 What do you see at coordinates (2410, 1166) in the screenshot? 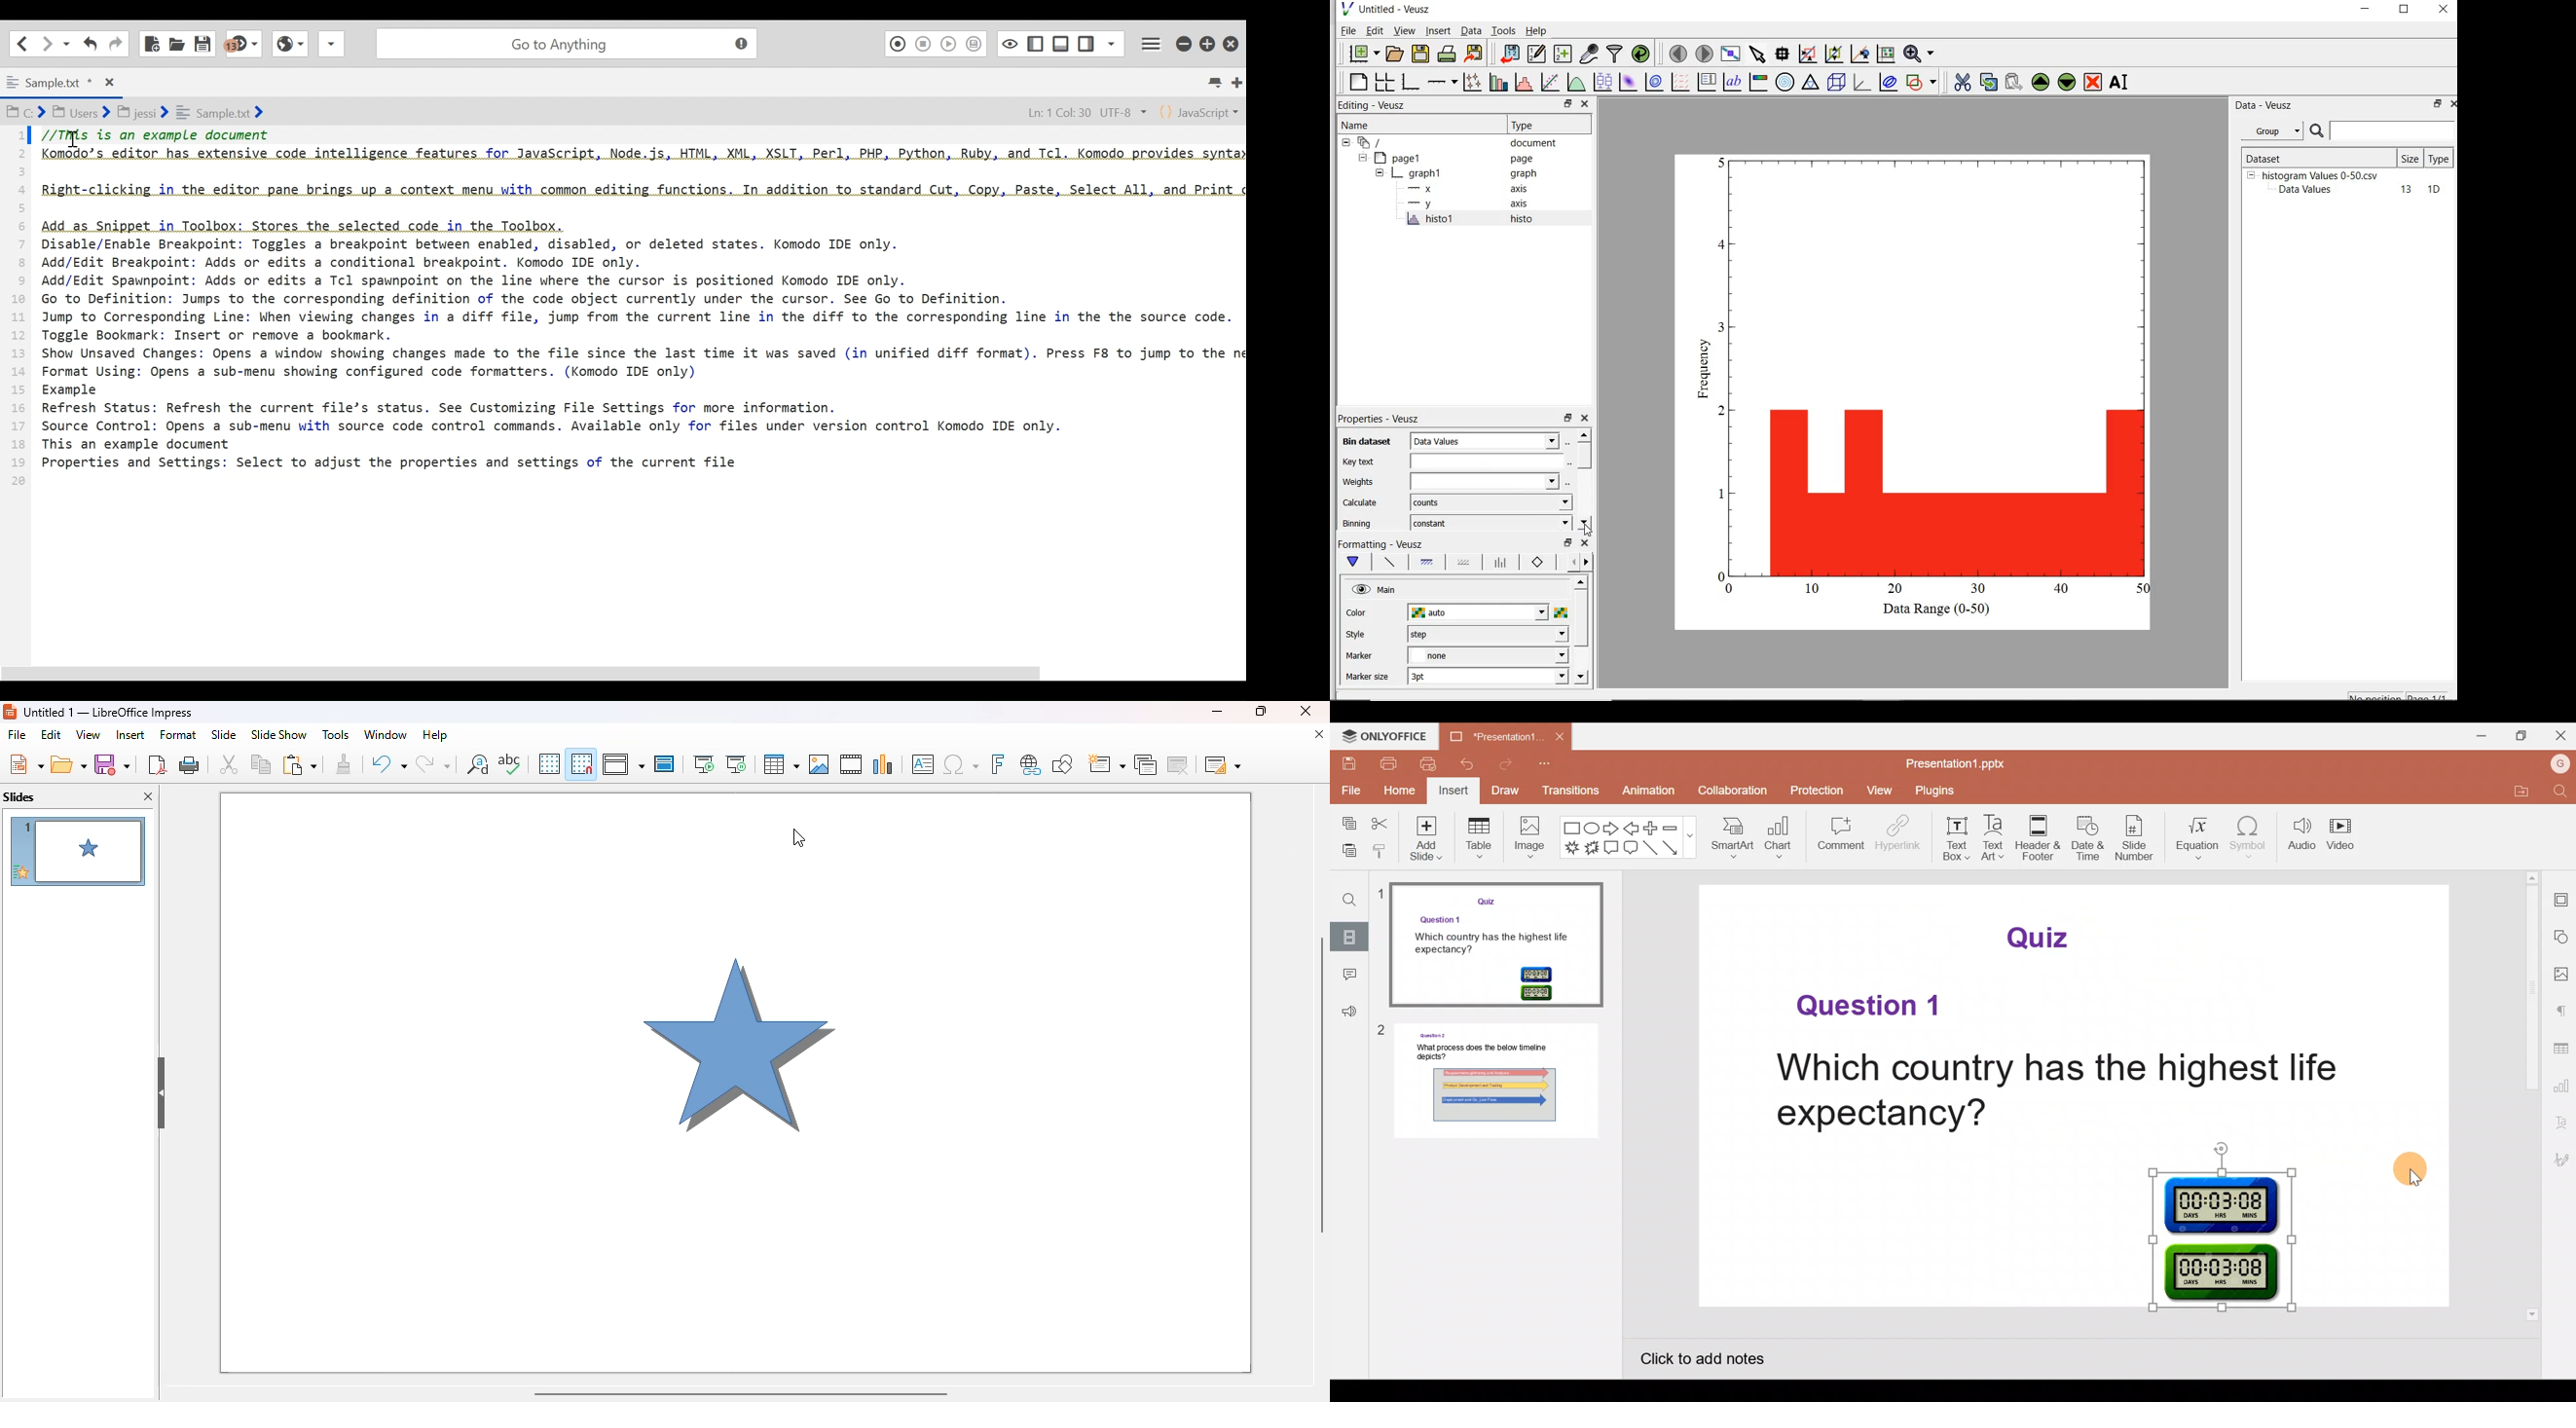
I see `Cursor` at bounding box center [2410, 1166].